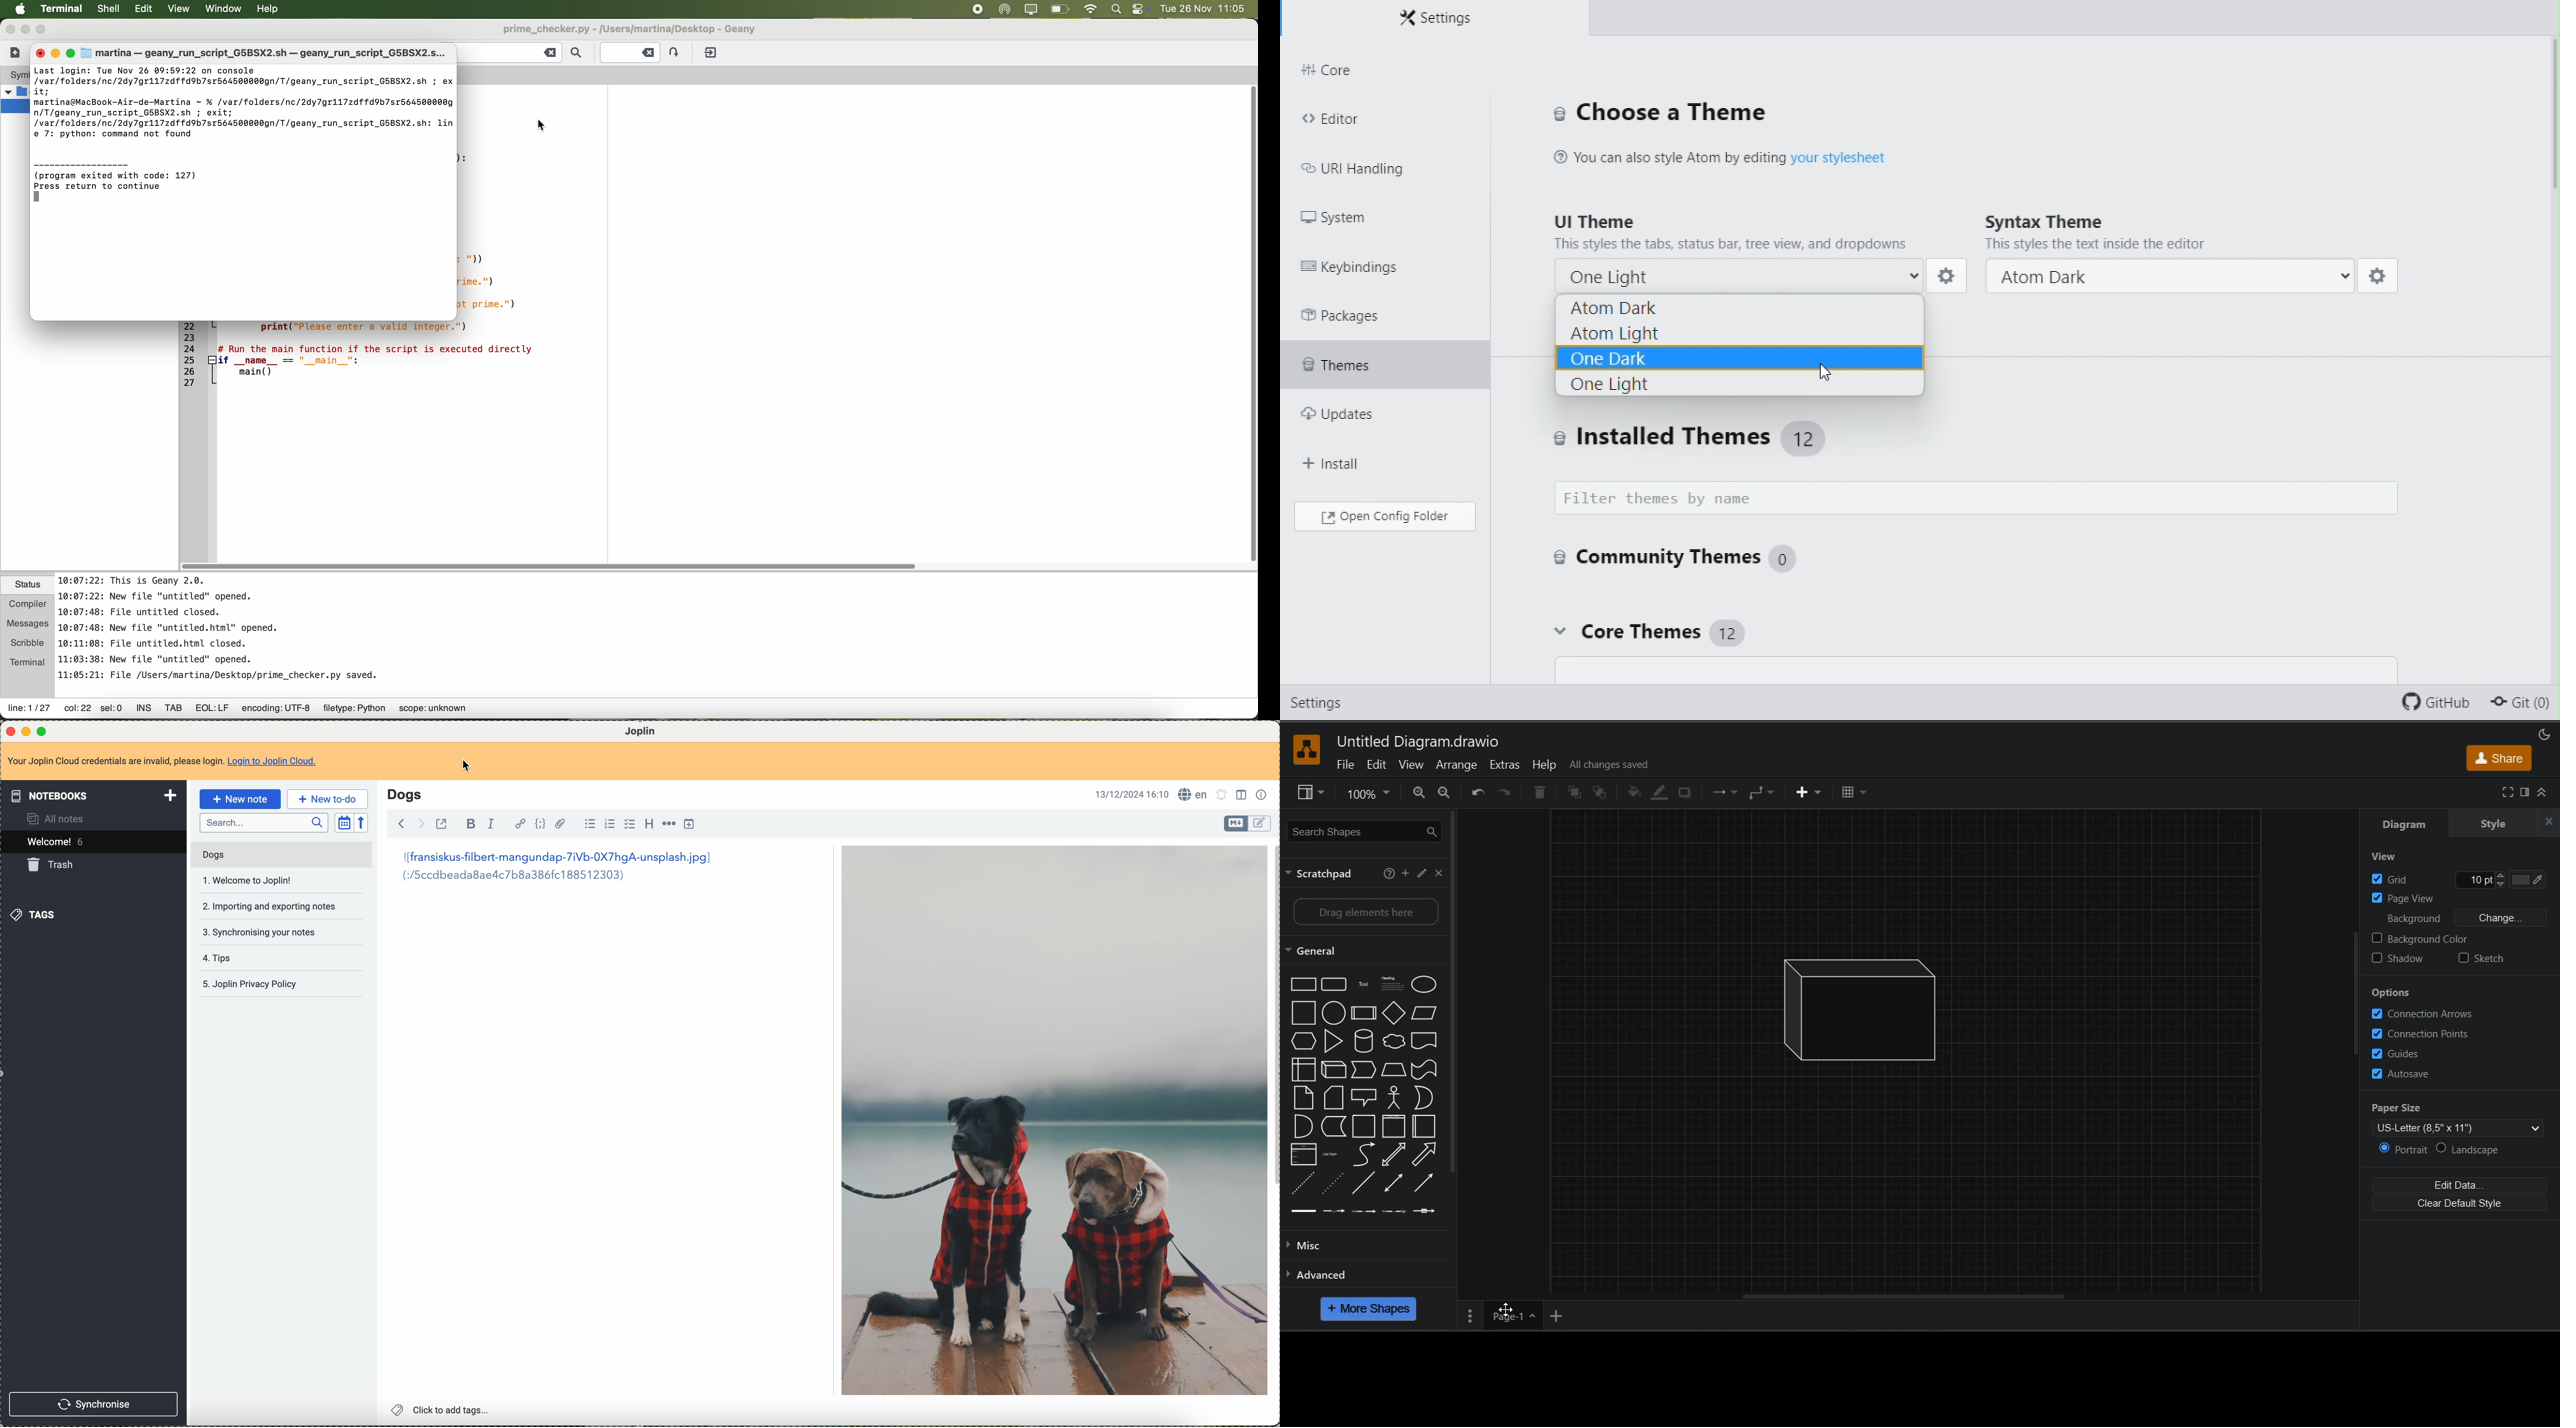 The width and height of the screenshot is (2576, 1428). I want to click on general, so click(1325, 951).